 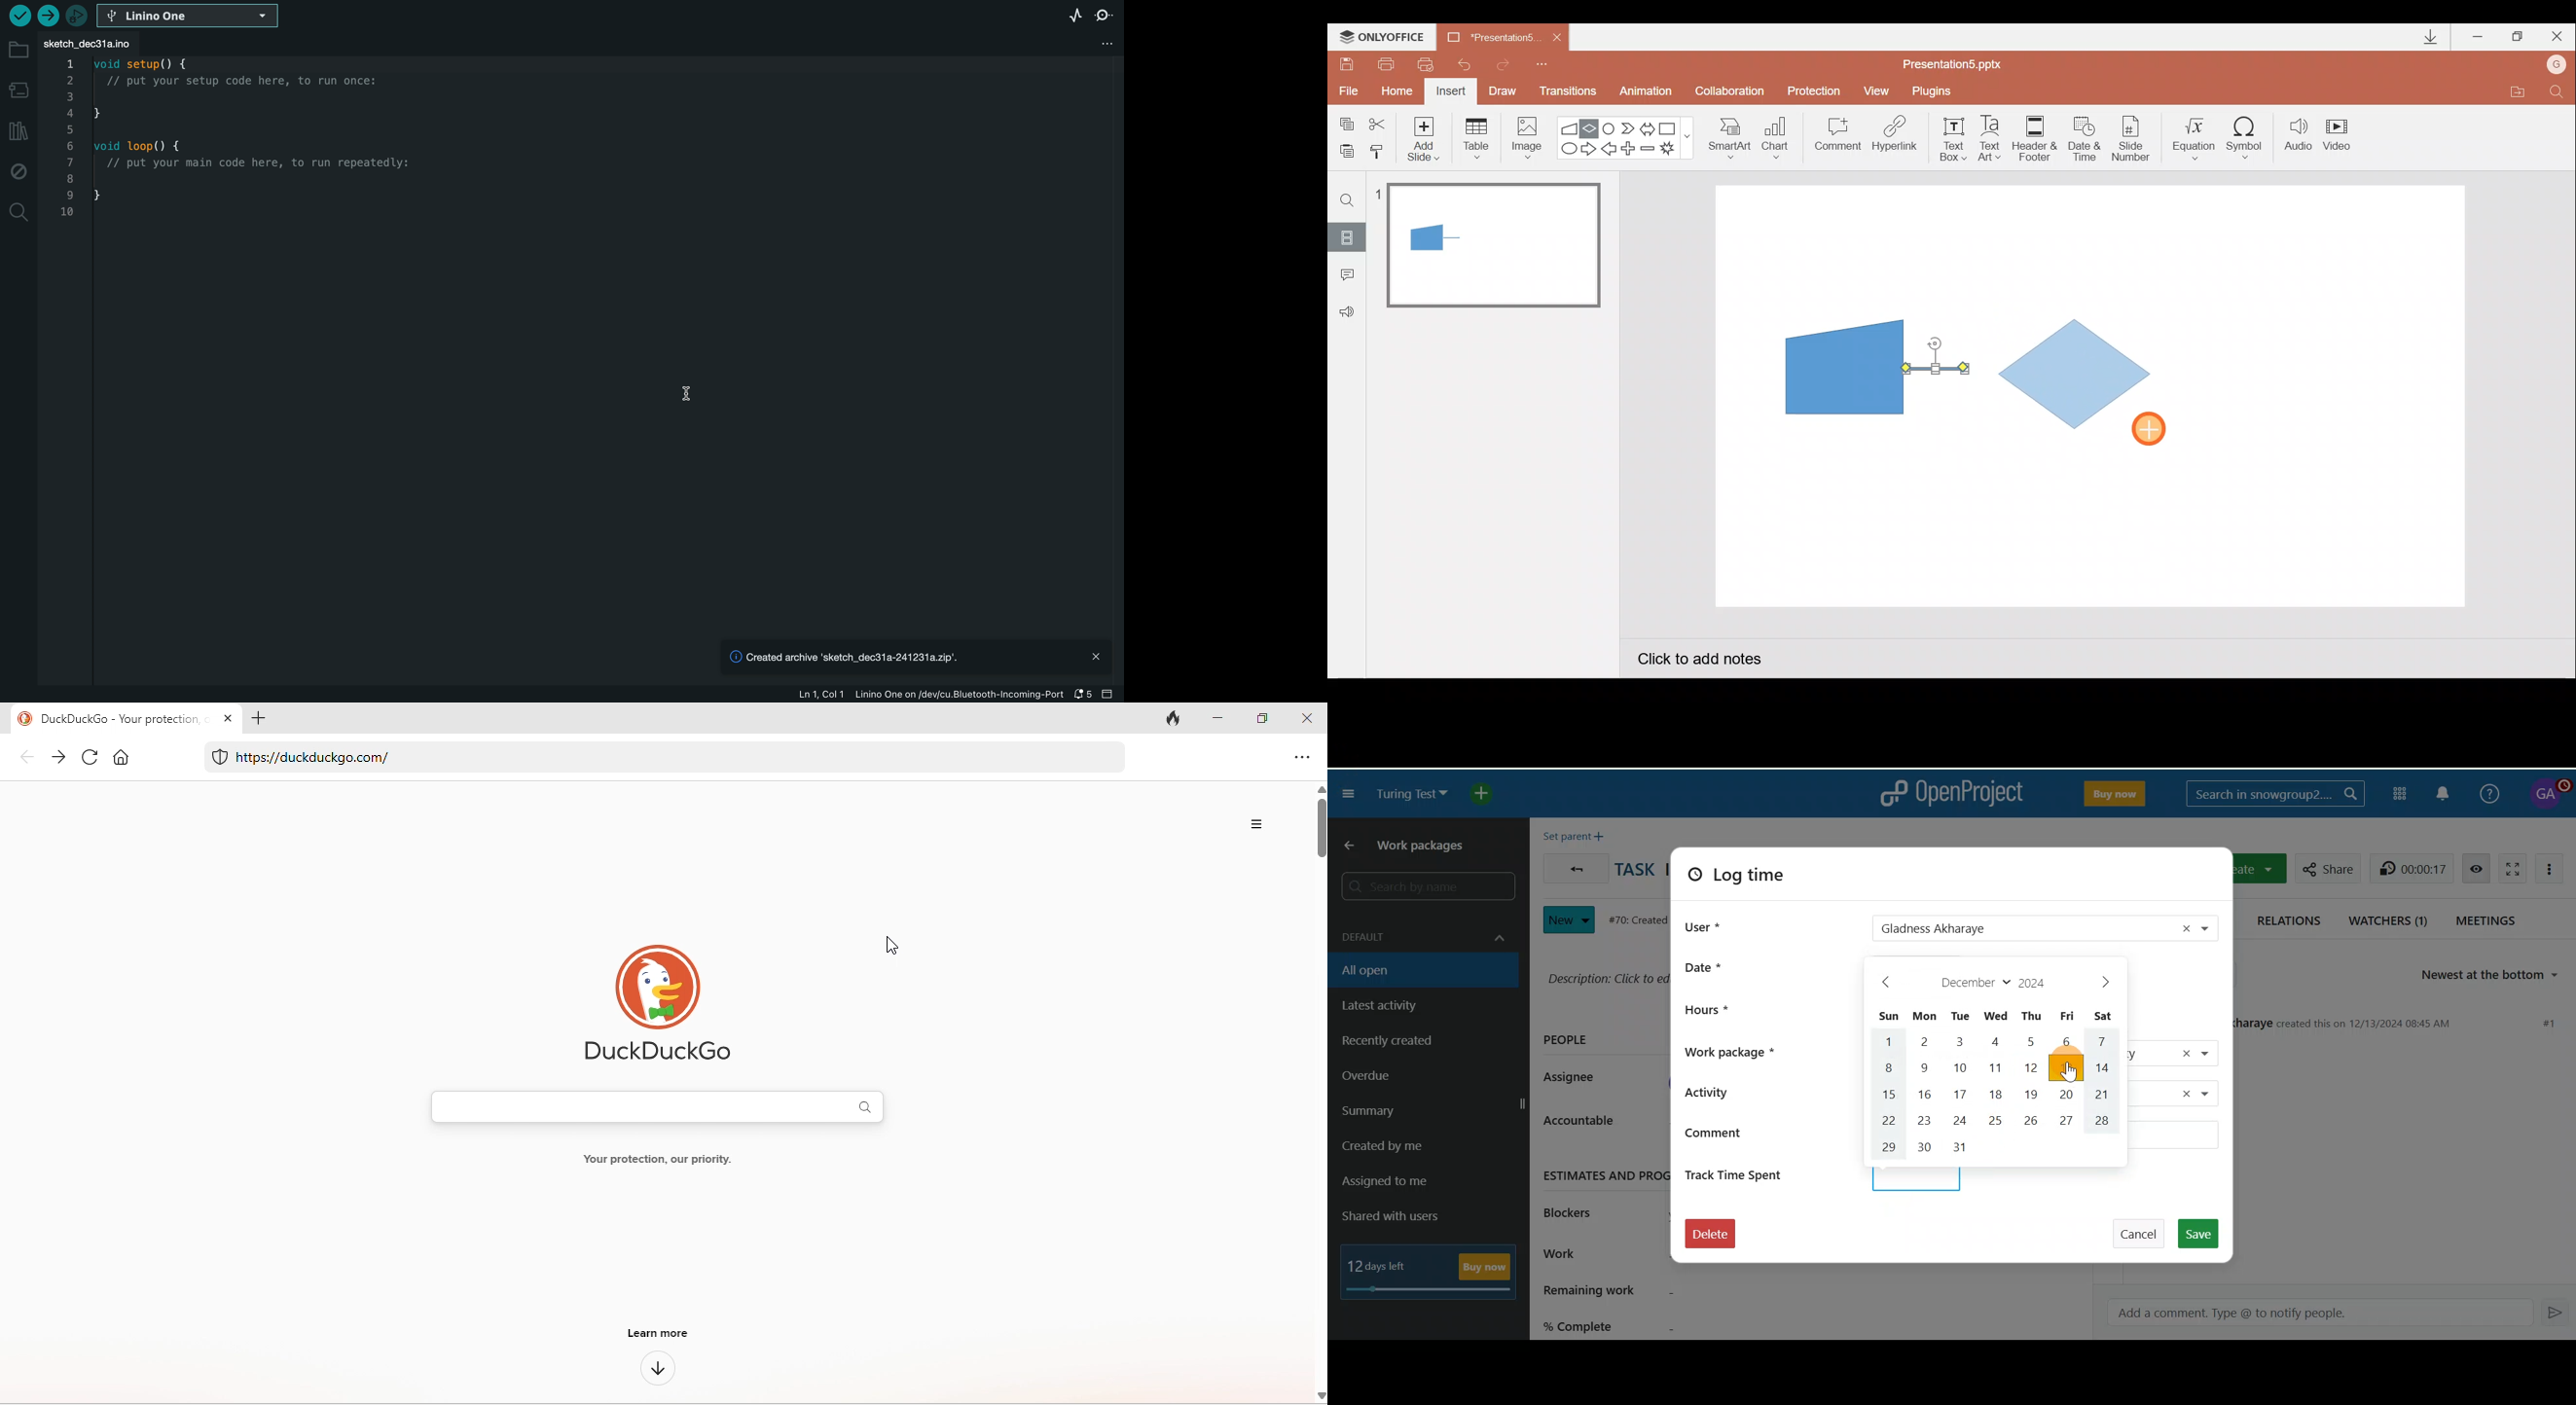 What do you see at coordinates (2487, 792) in the screenshot?
I see `Help` at bounding box center [2487, 792].